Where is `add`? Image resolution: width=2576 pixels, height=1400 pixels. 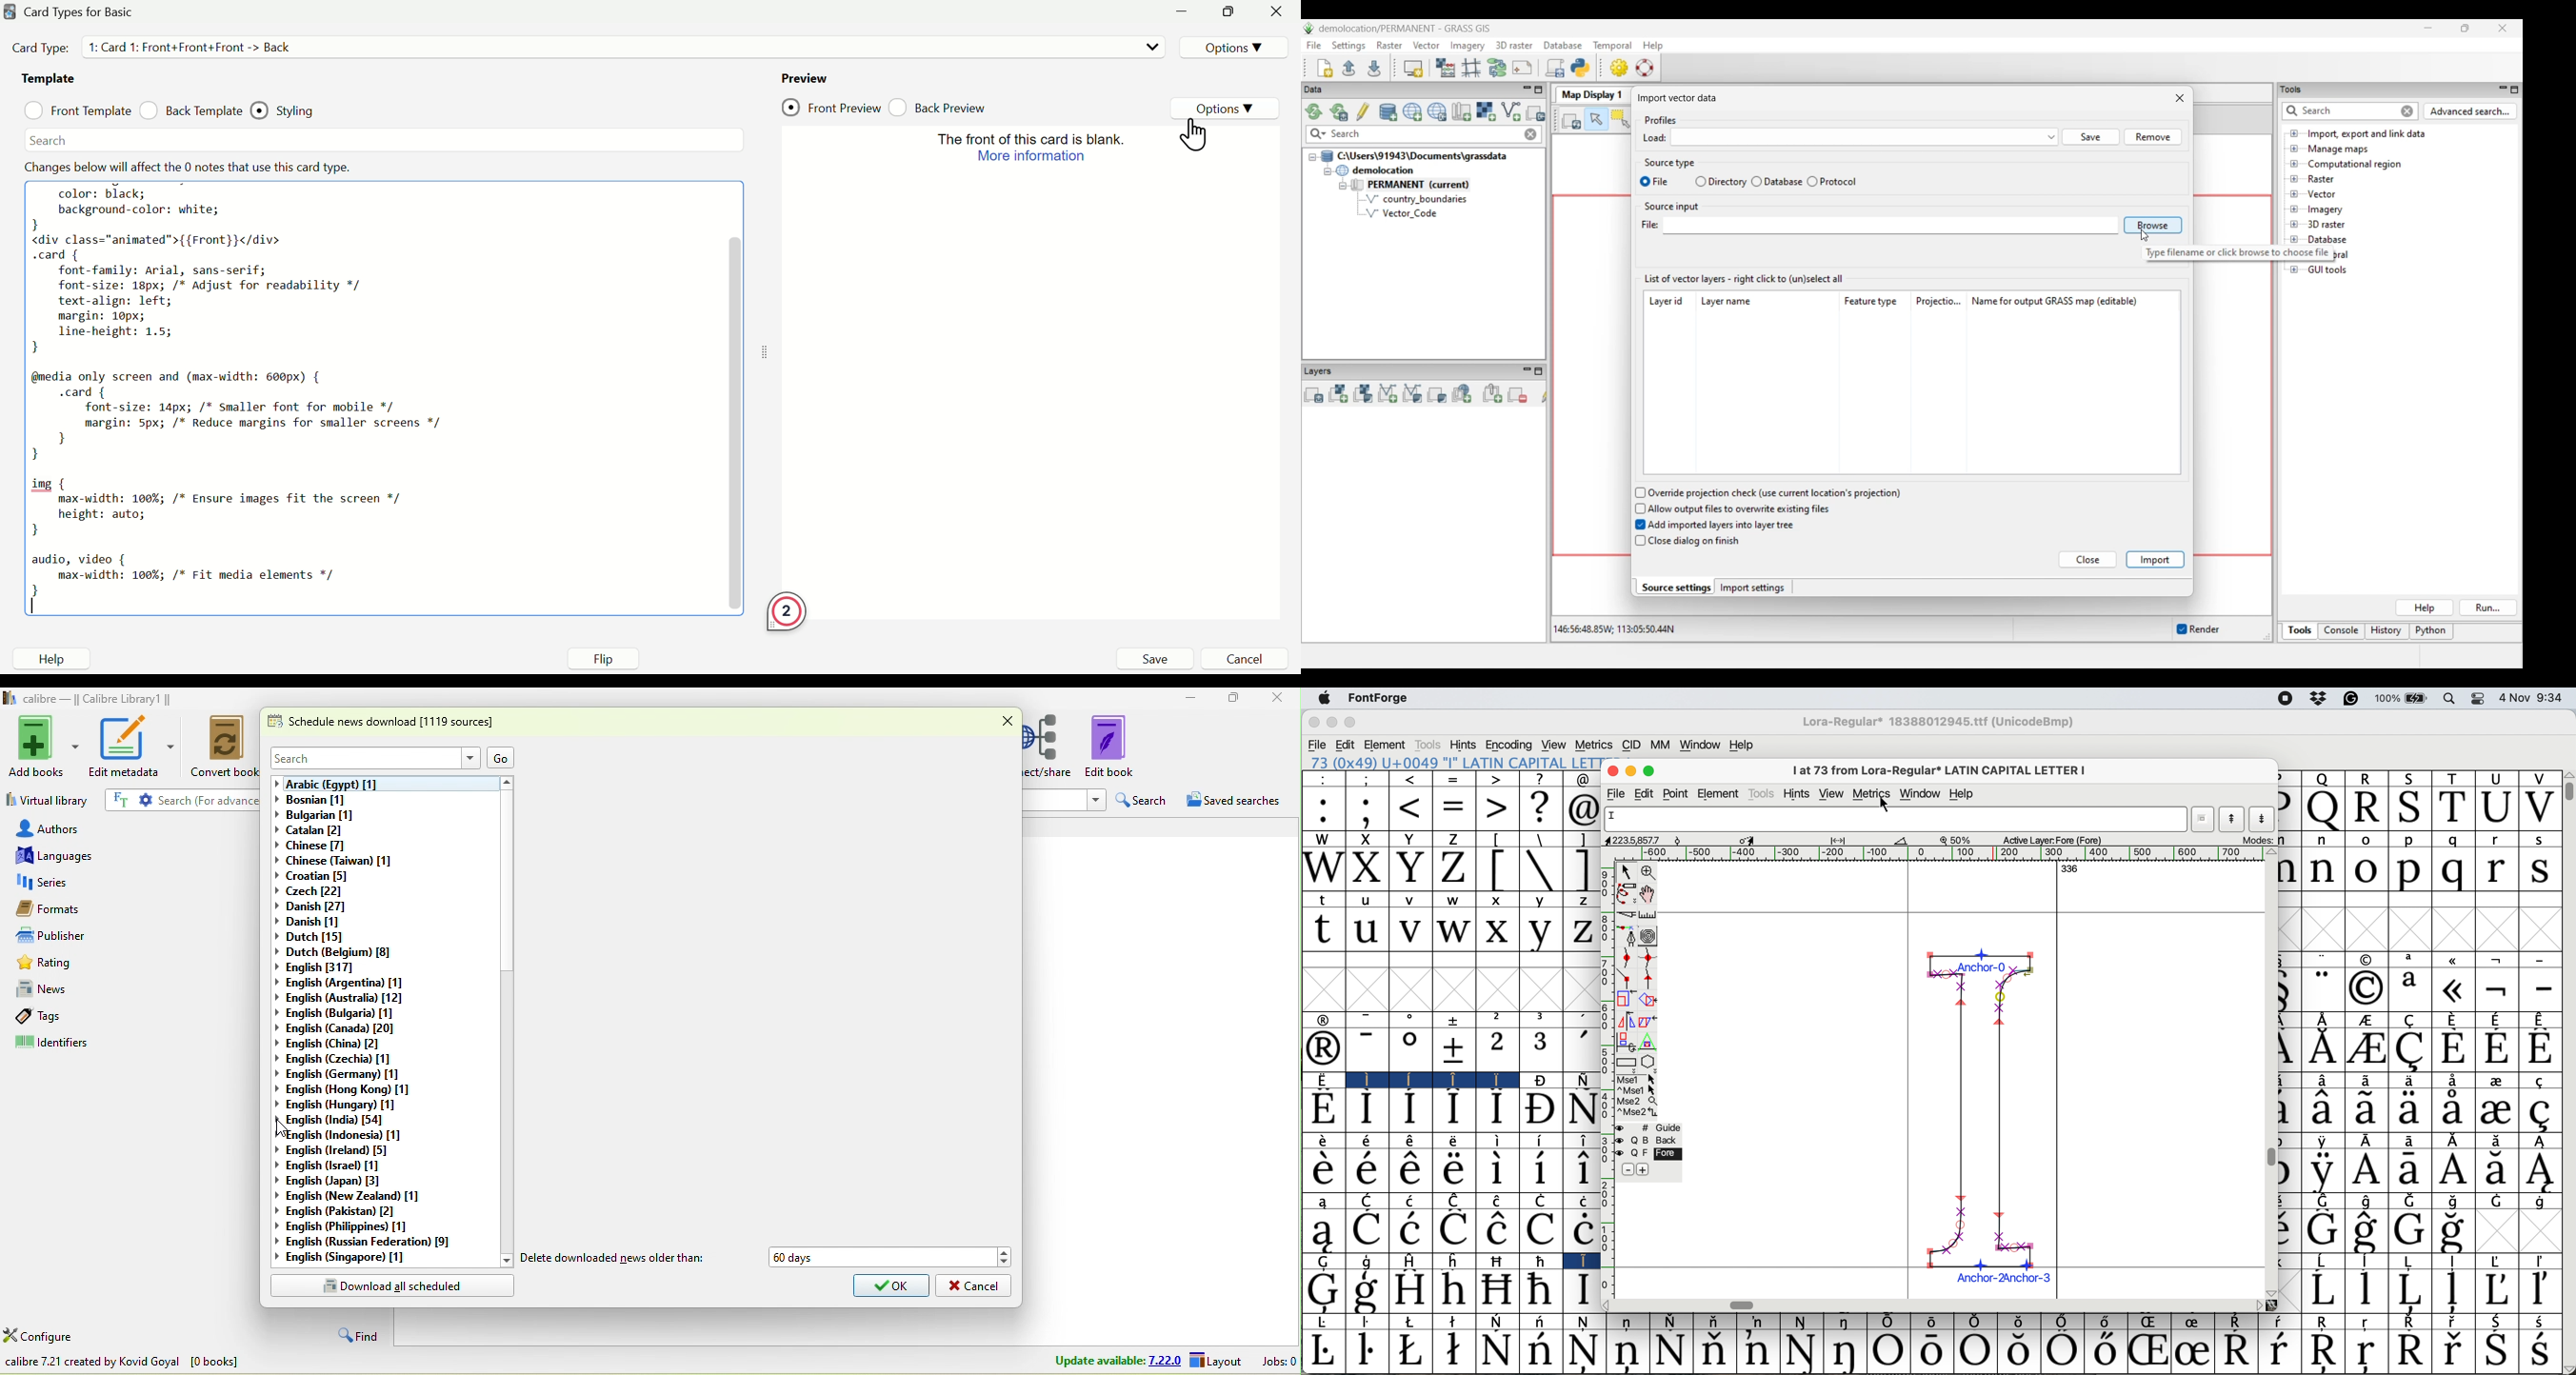
add is located at coordinates (1645, 1169).